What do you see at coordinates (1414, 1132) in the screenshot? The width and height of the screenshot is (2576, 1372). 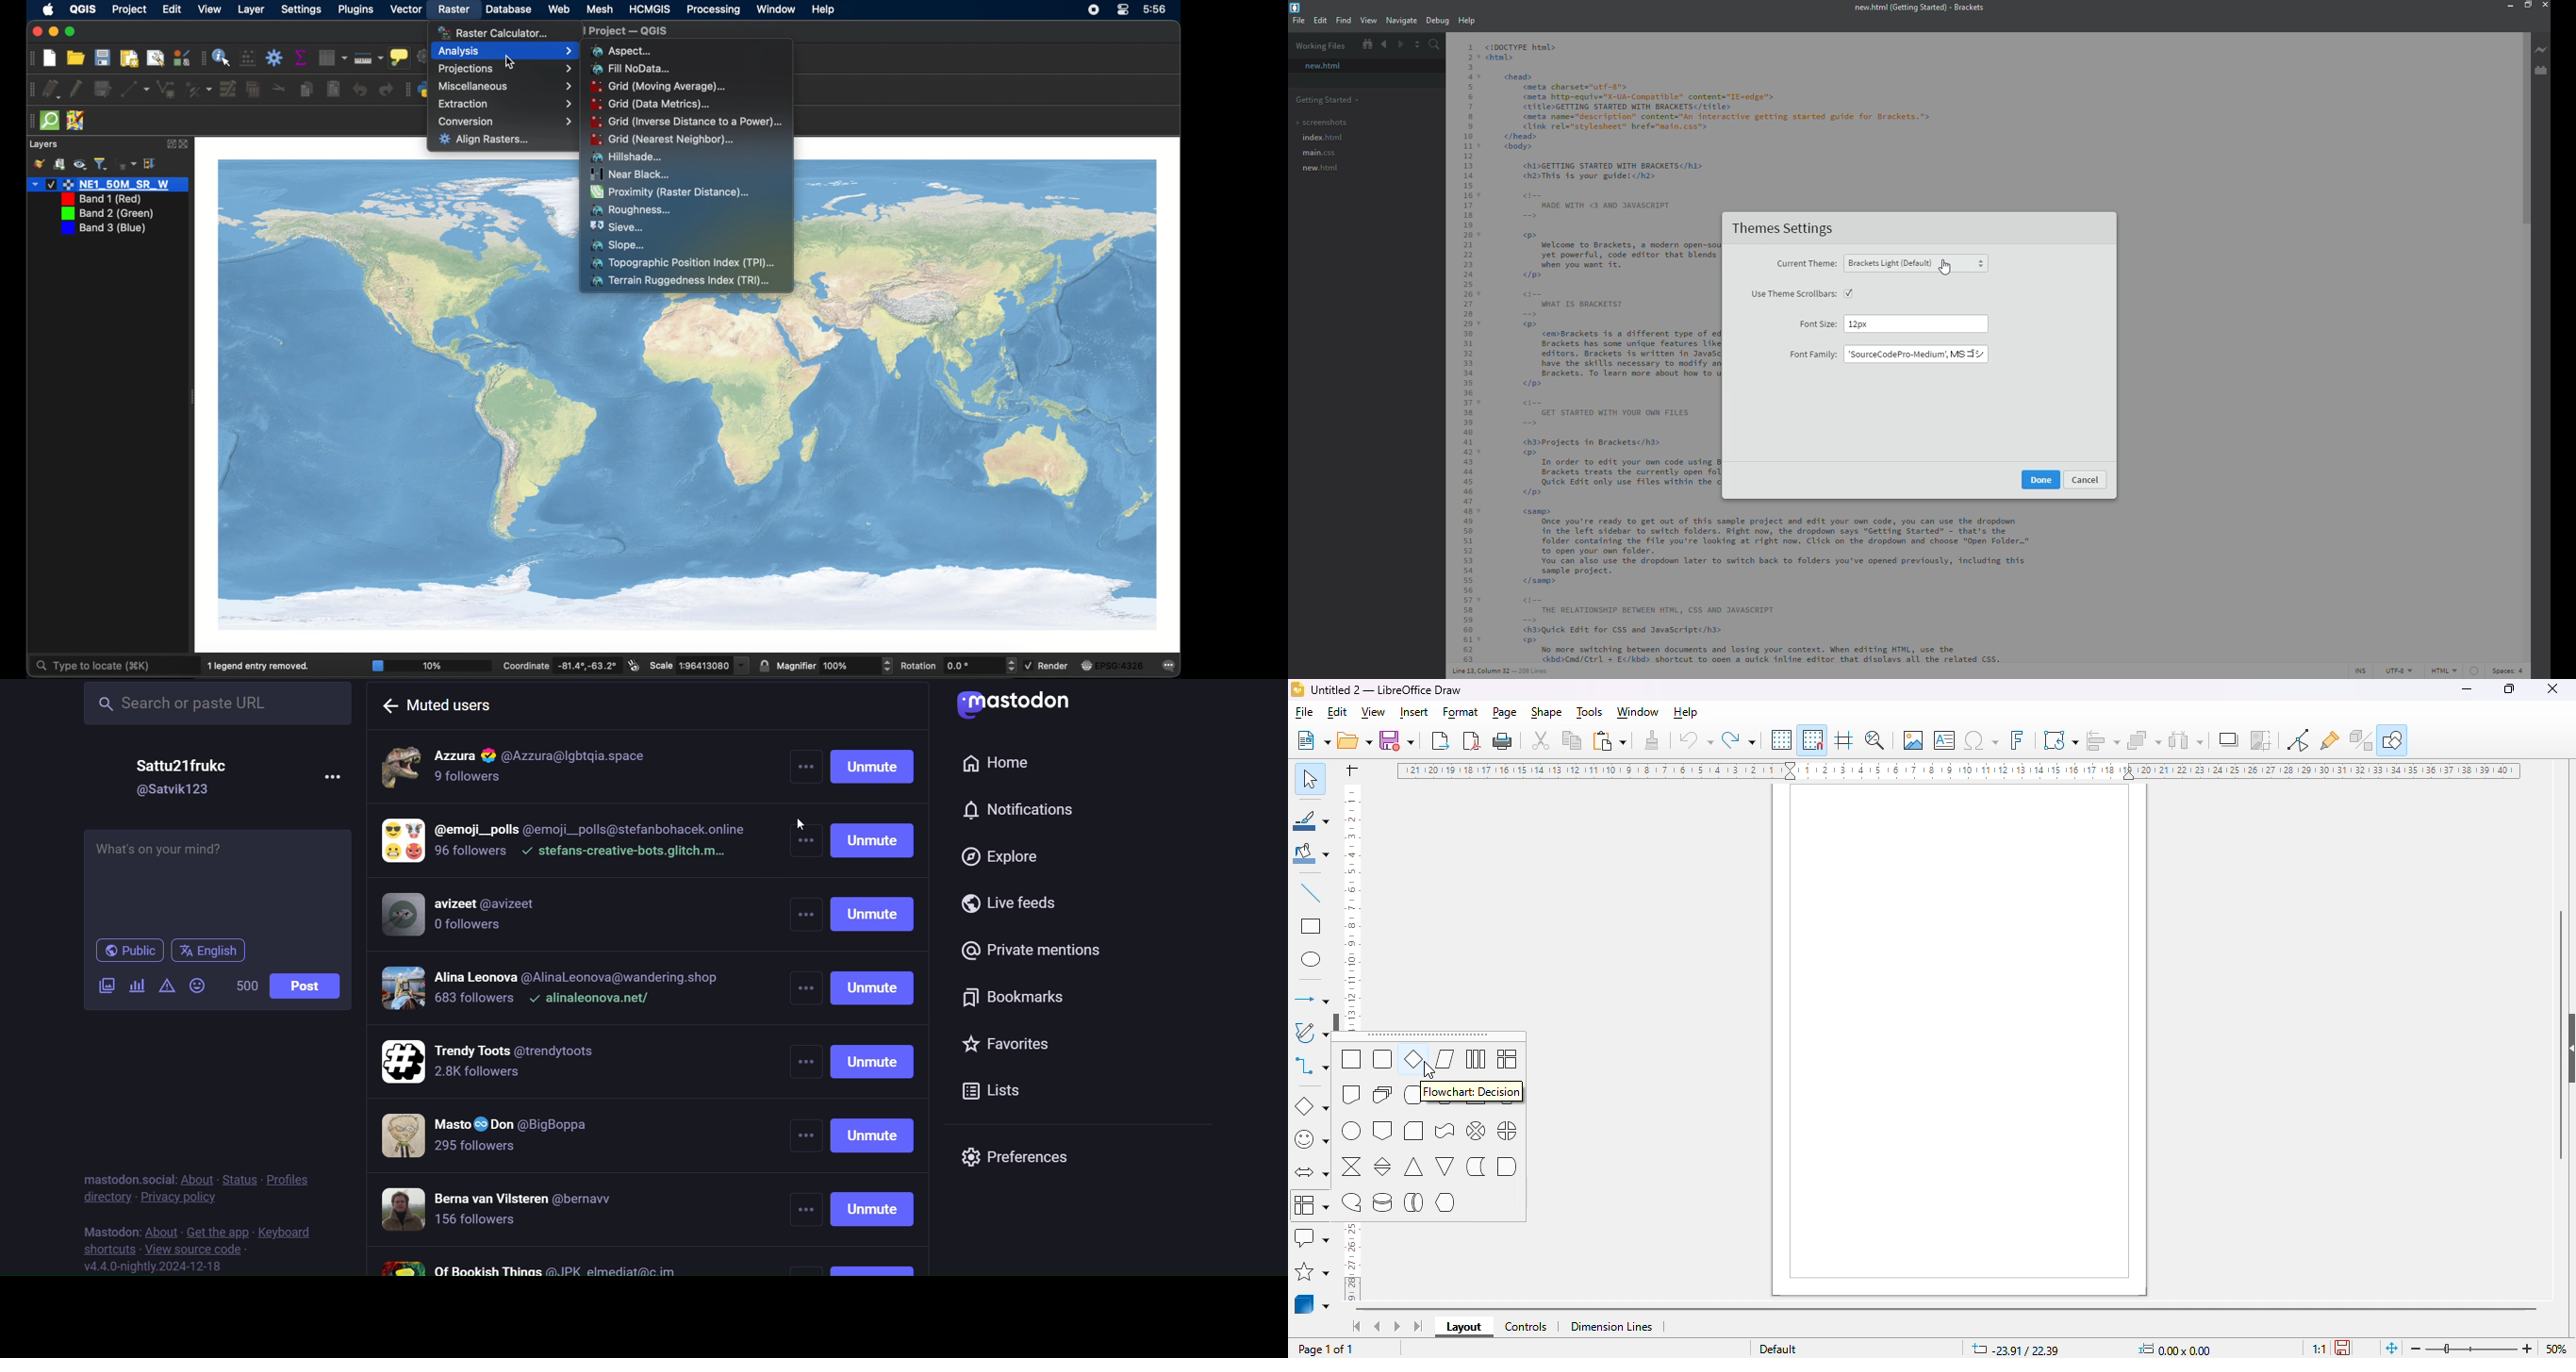 I see `flowchart: card` at bounding box center [1414, 1132].